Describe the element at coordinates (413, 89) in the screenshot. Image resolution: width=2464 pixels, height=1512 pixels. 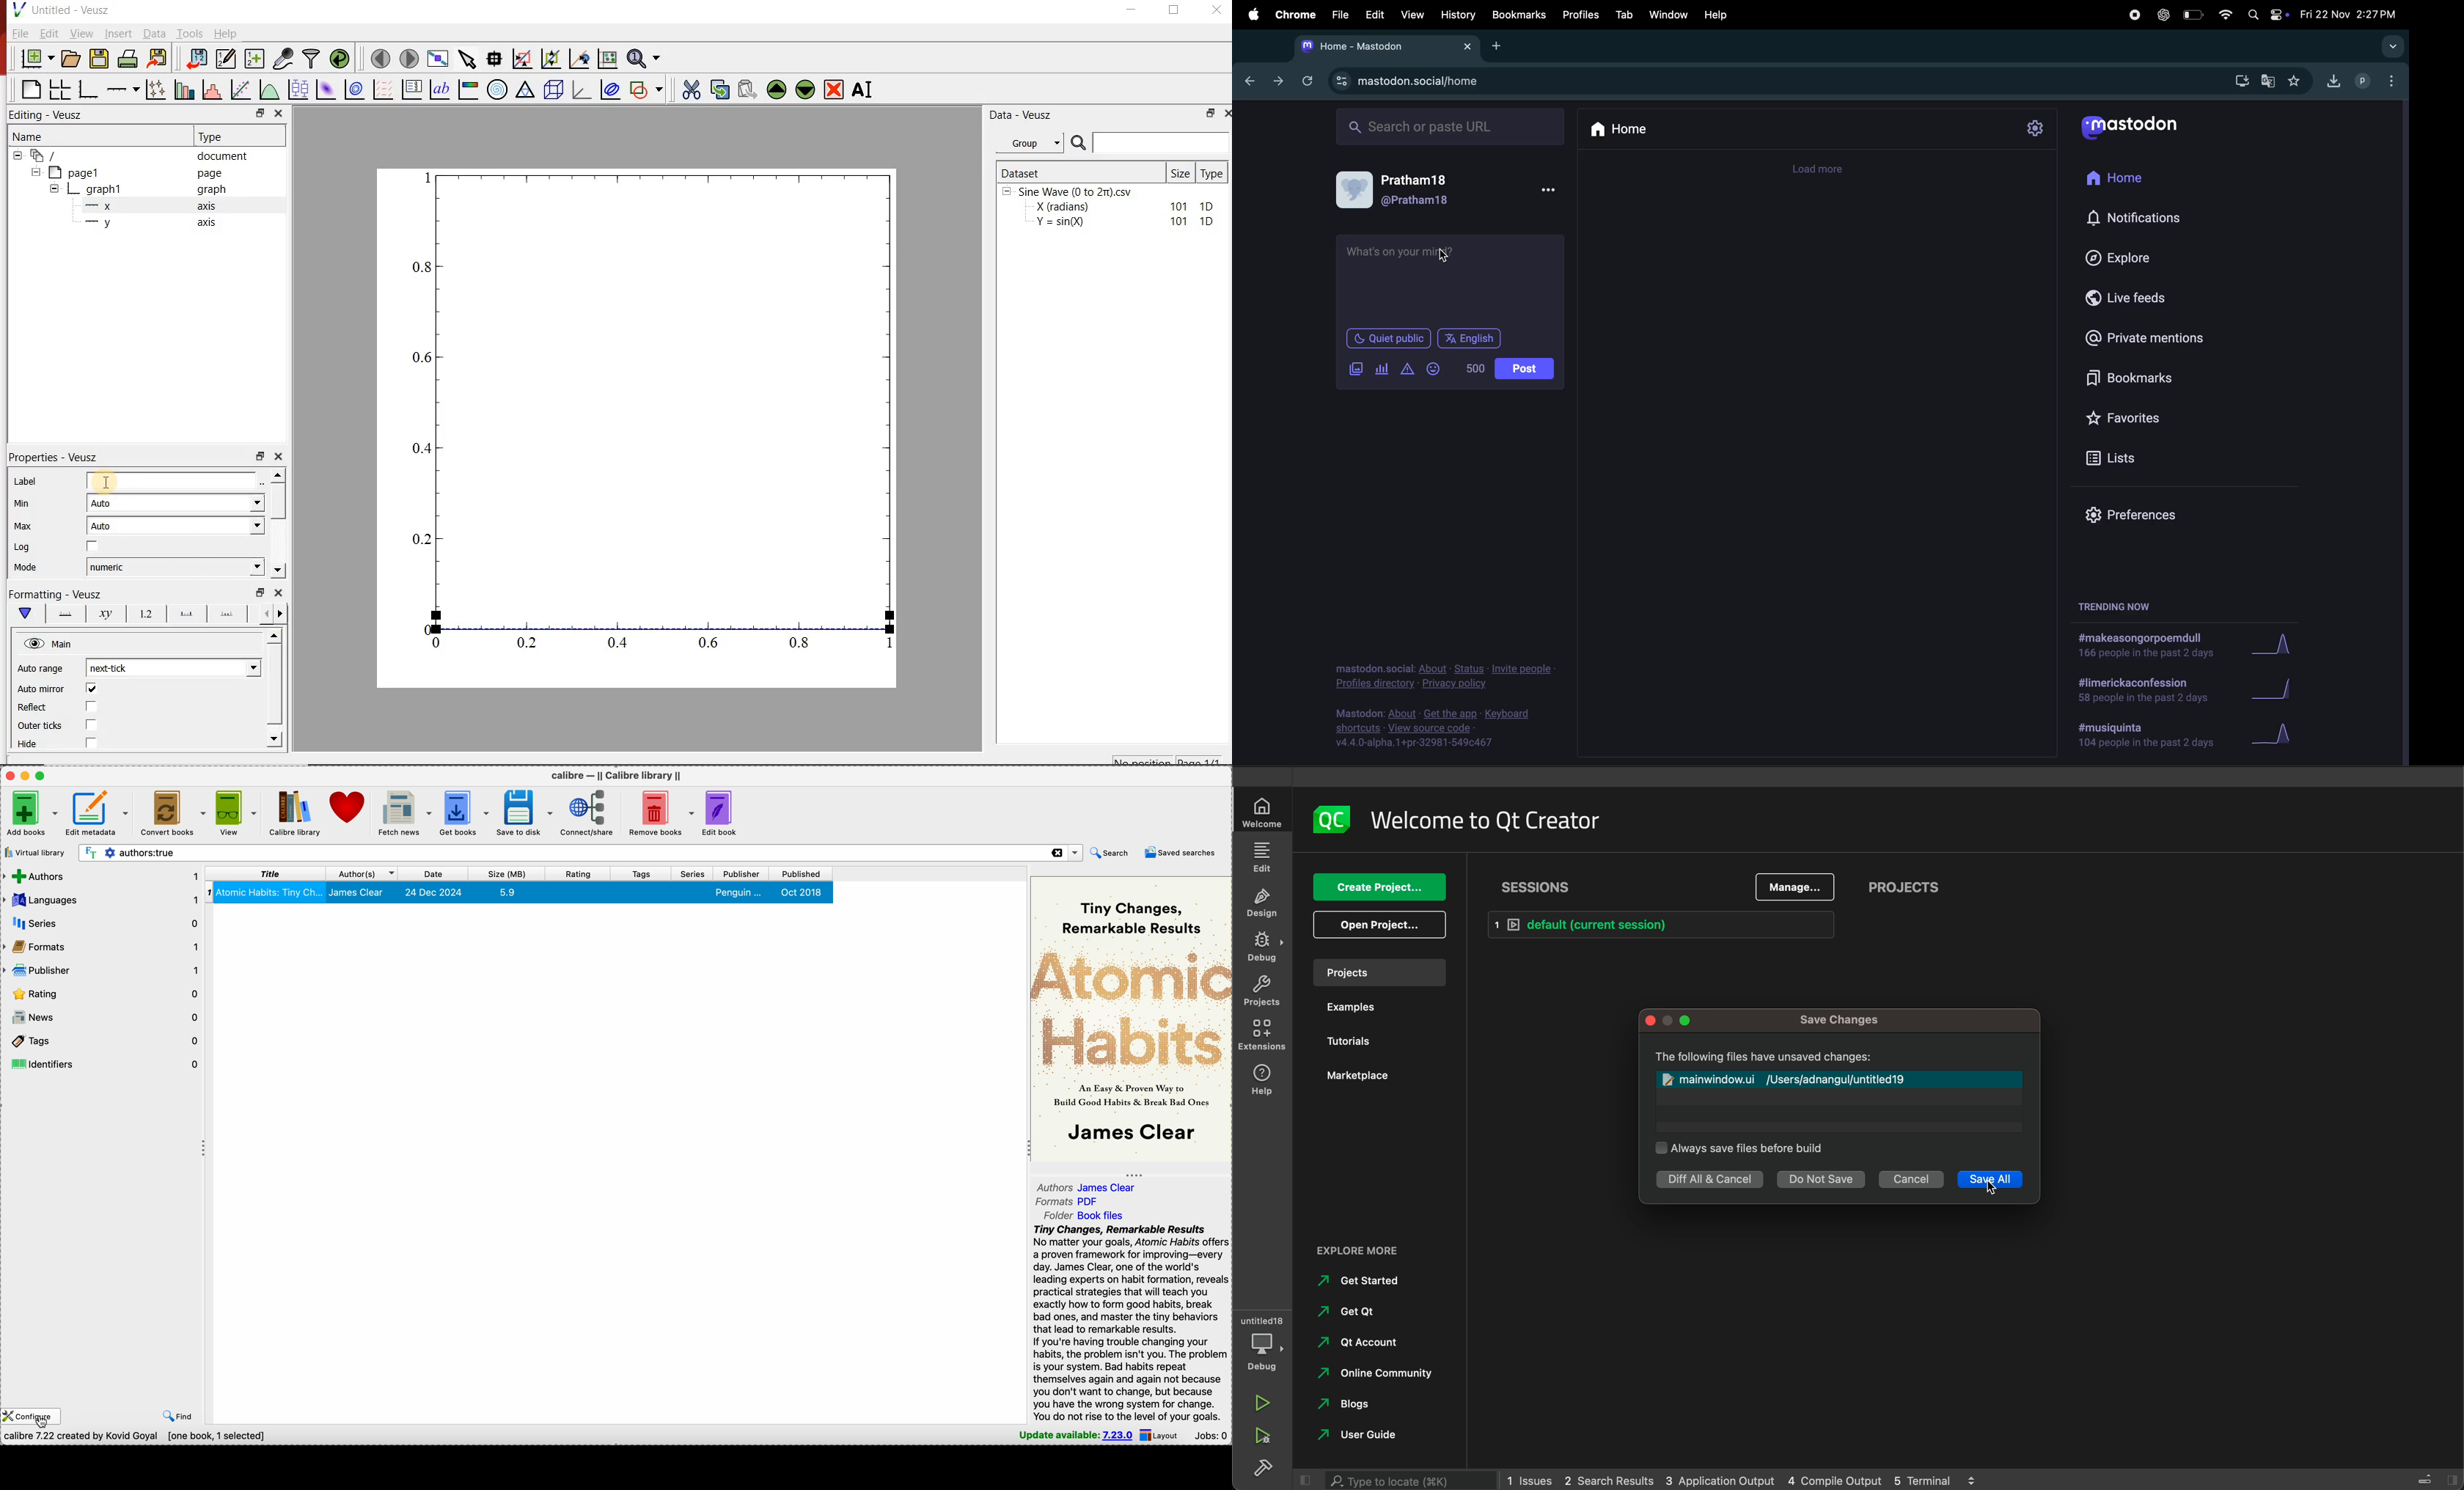
I see `plot key` at that location.